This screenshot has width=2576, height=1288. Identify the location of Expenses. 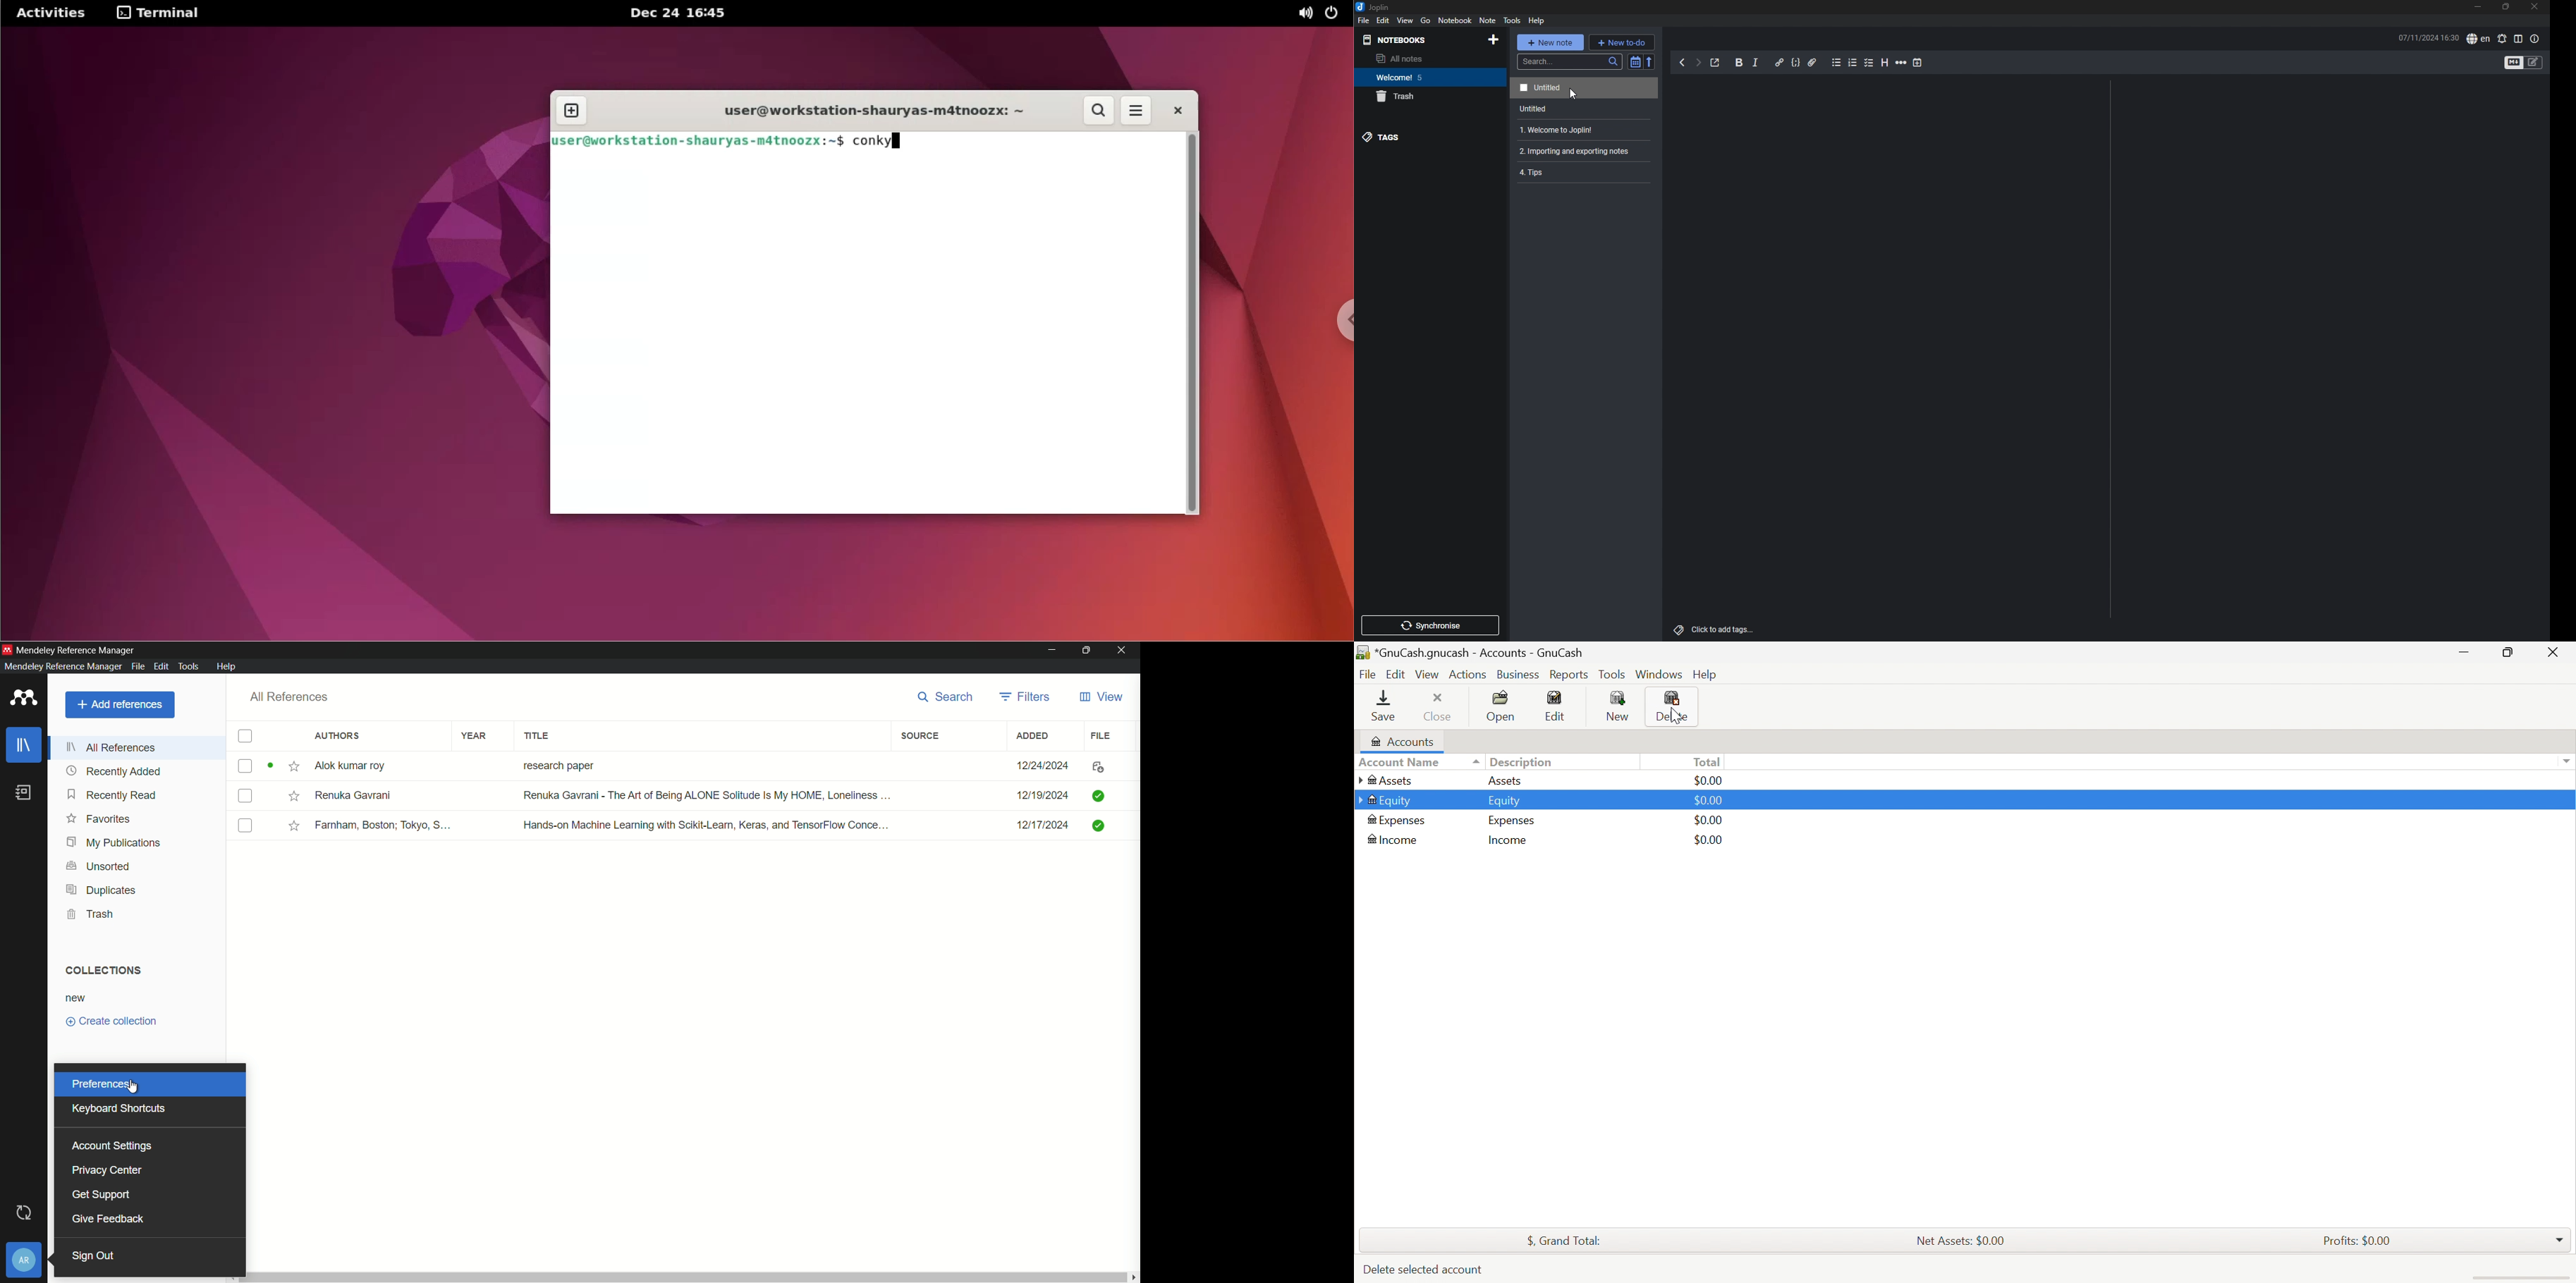
(1402, 820).